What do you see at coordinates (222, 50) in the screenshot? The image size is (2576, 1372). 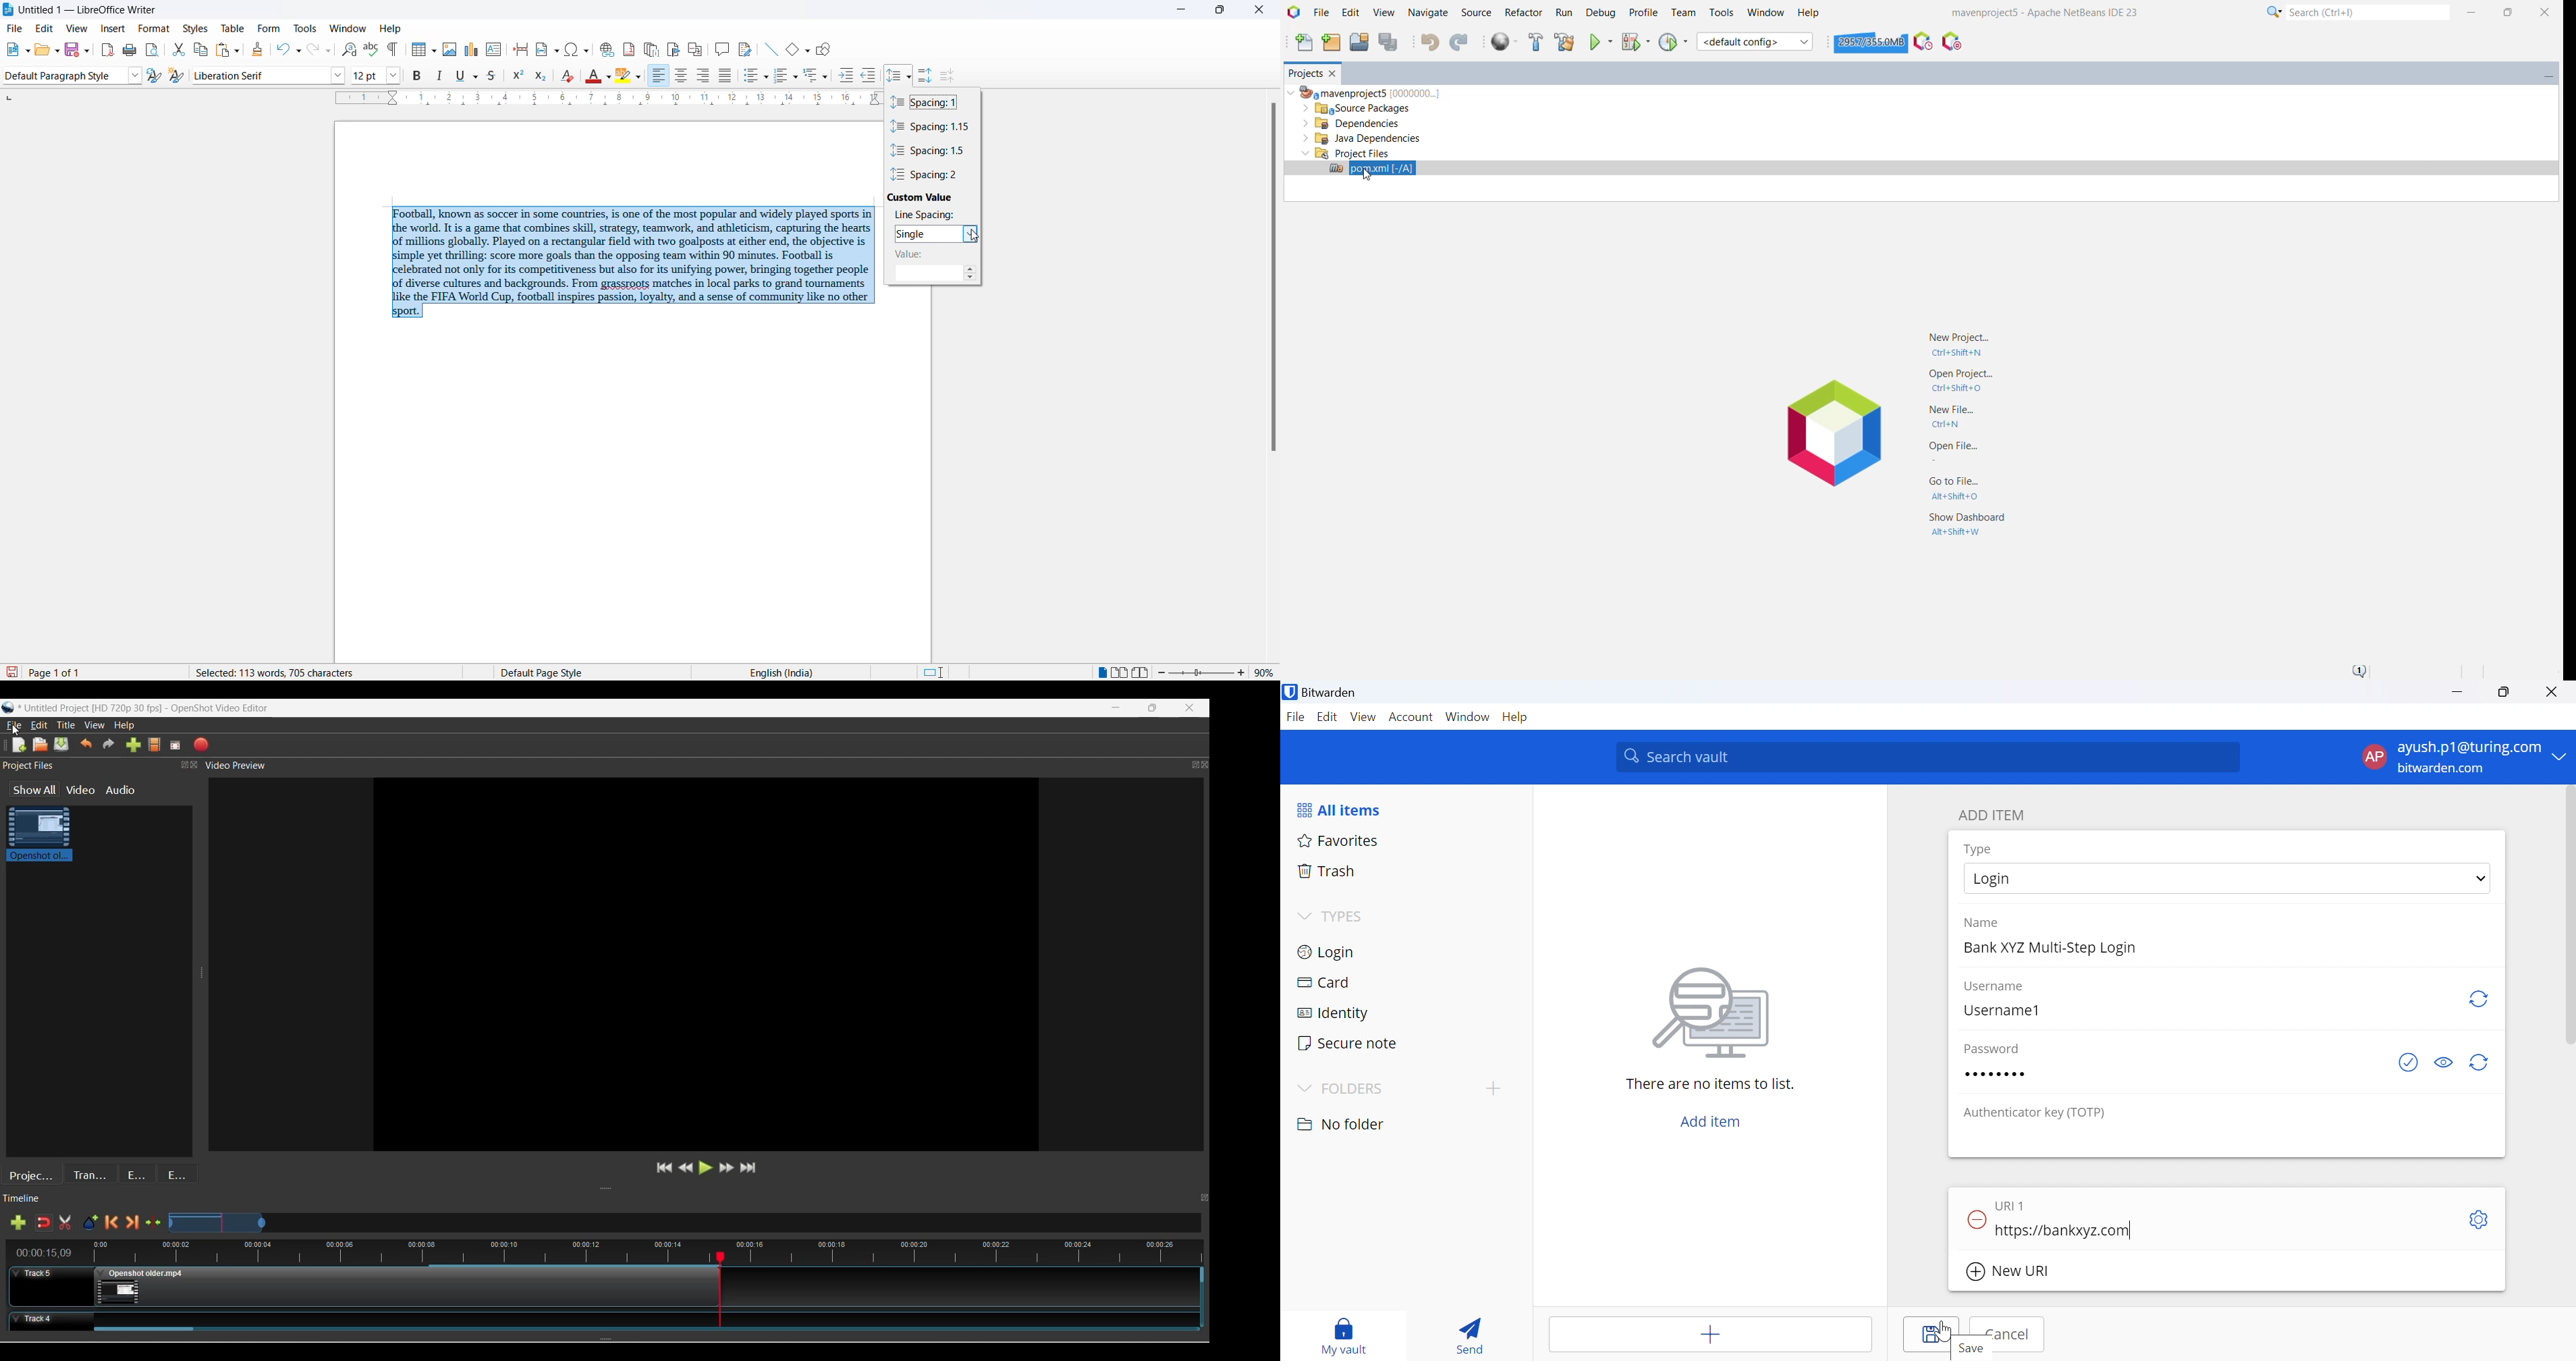 I see `paste` at bounding box center [222, 50].